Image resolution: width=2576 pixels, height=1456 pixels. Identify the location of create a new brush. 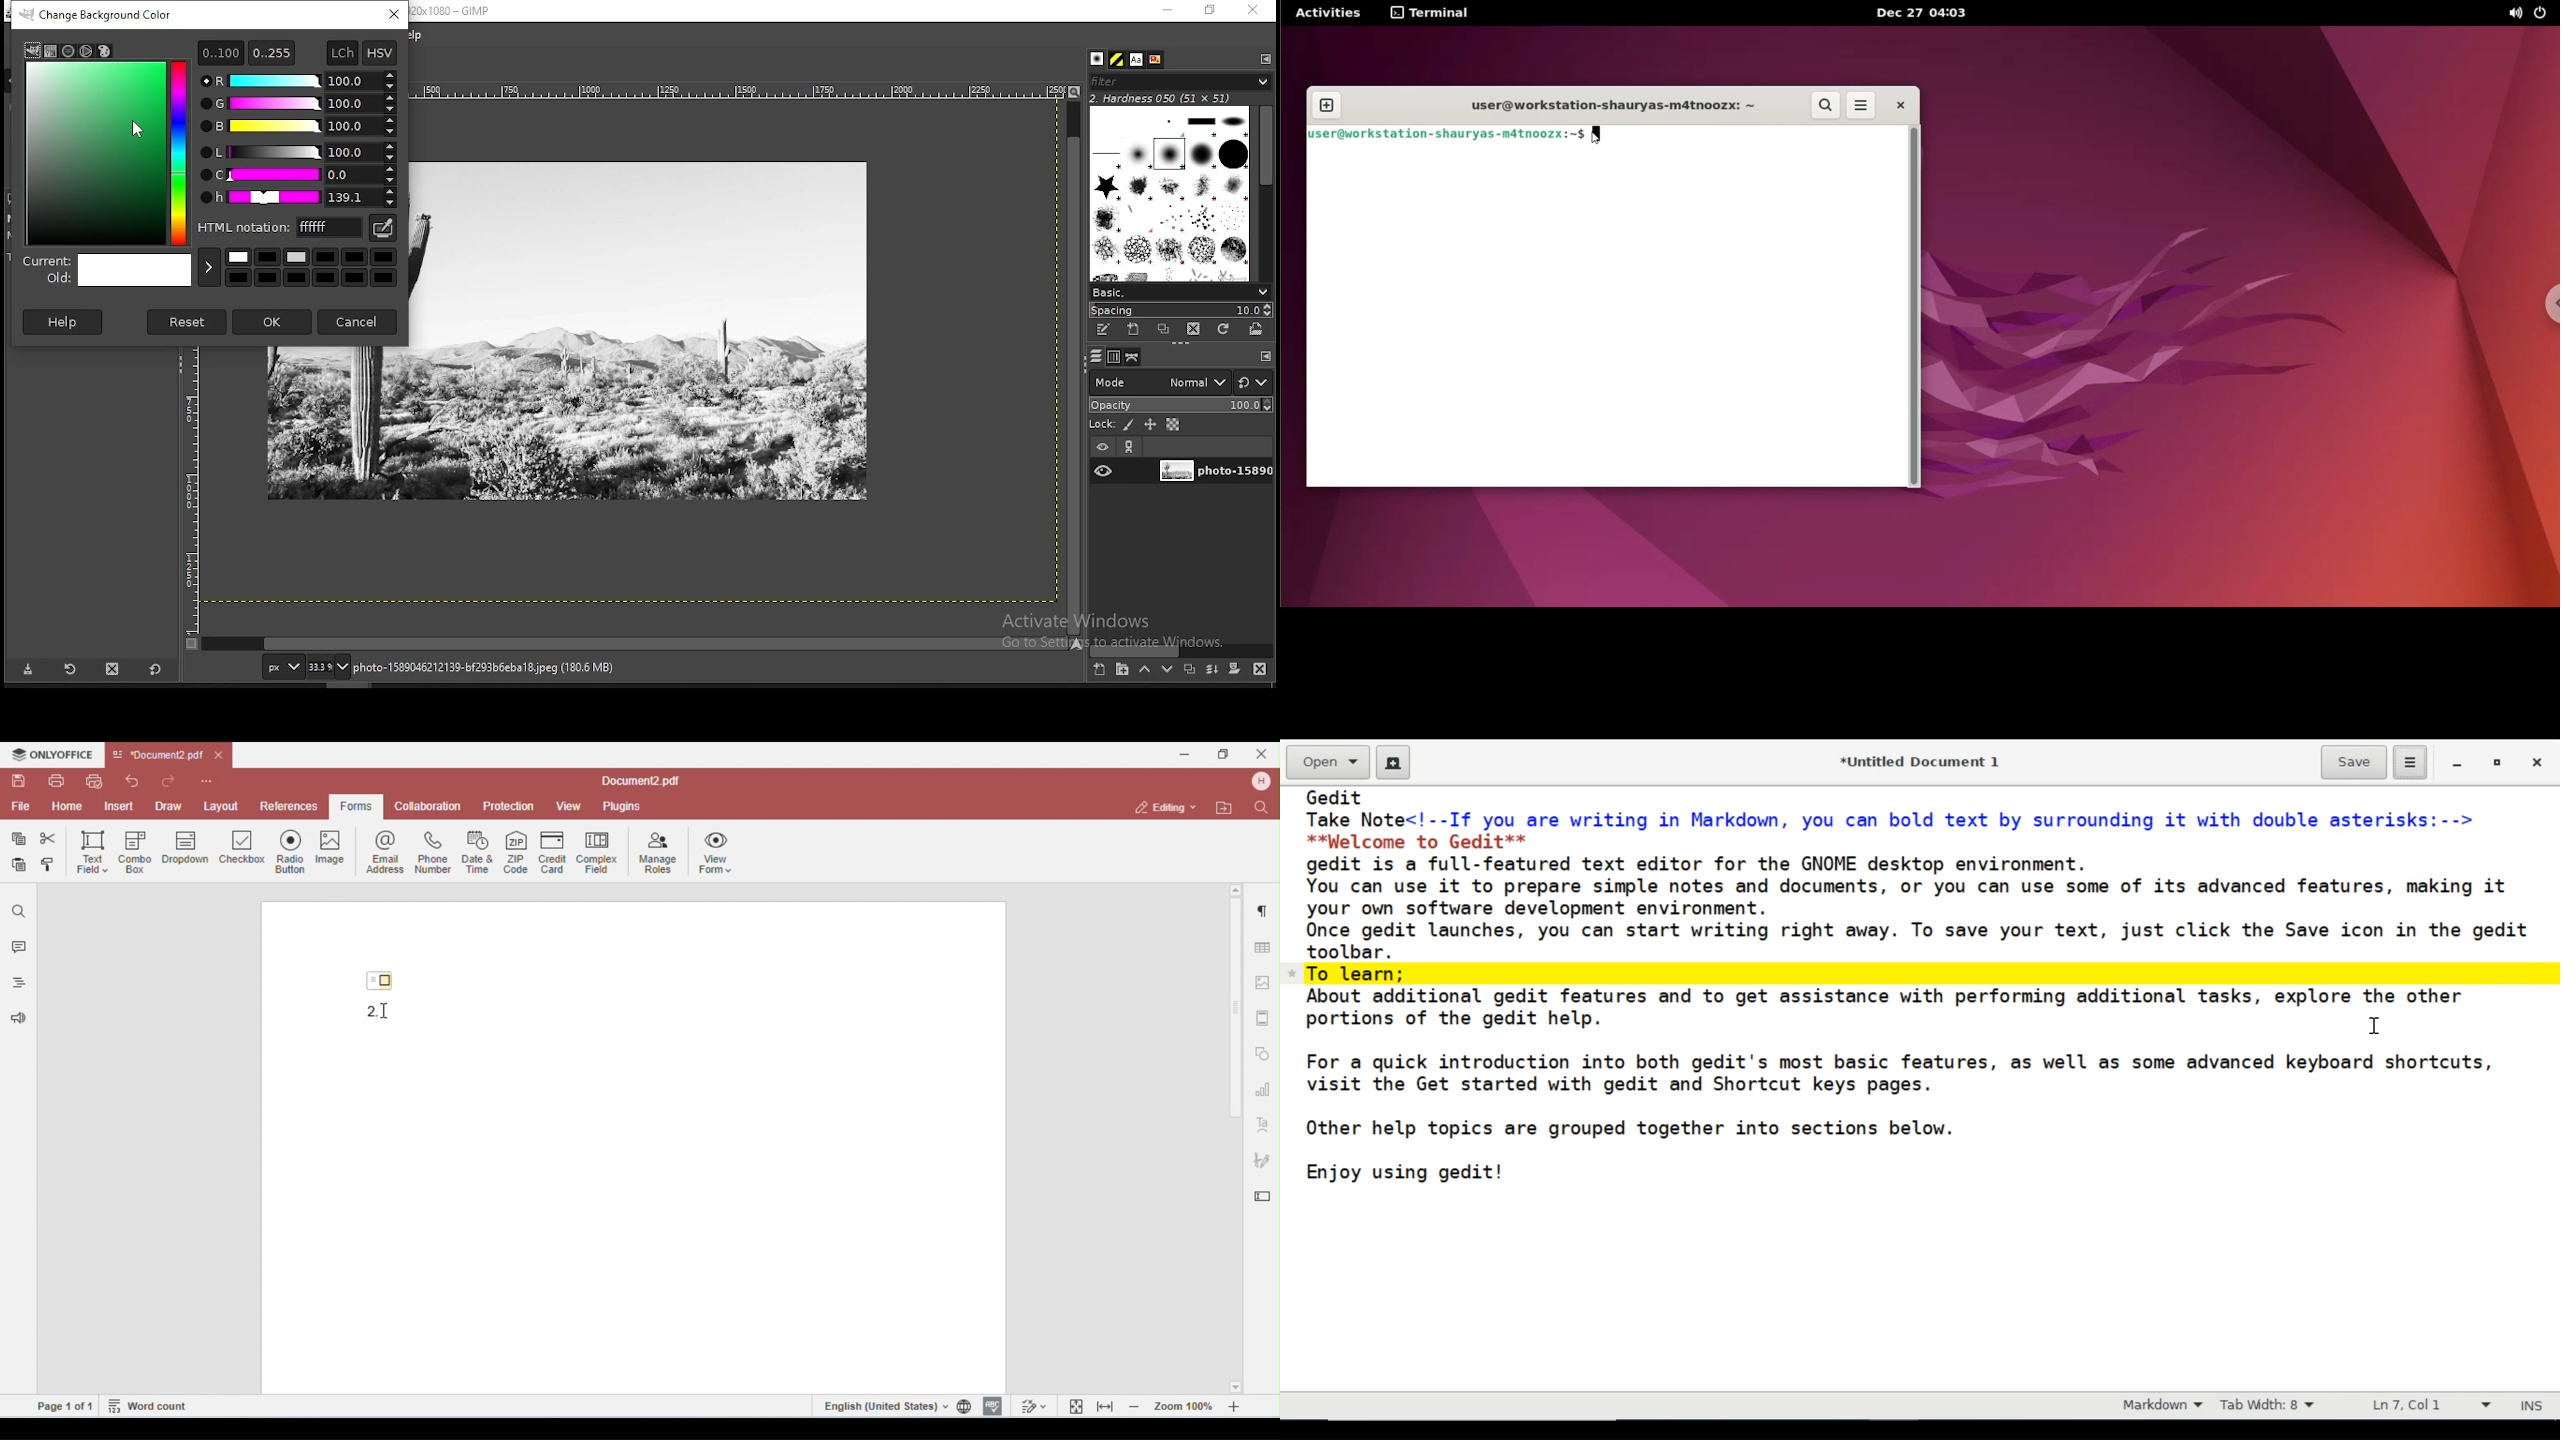
(1136, 330).